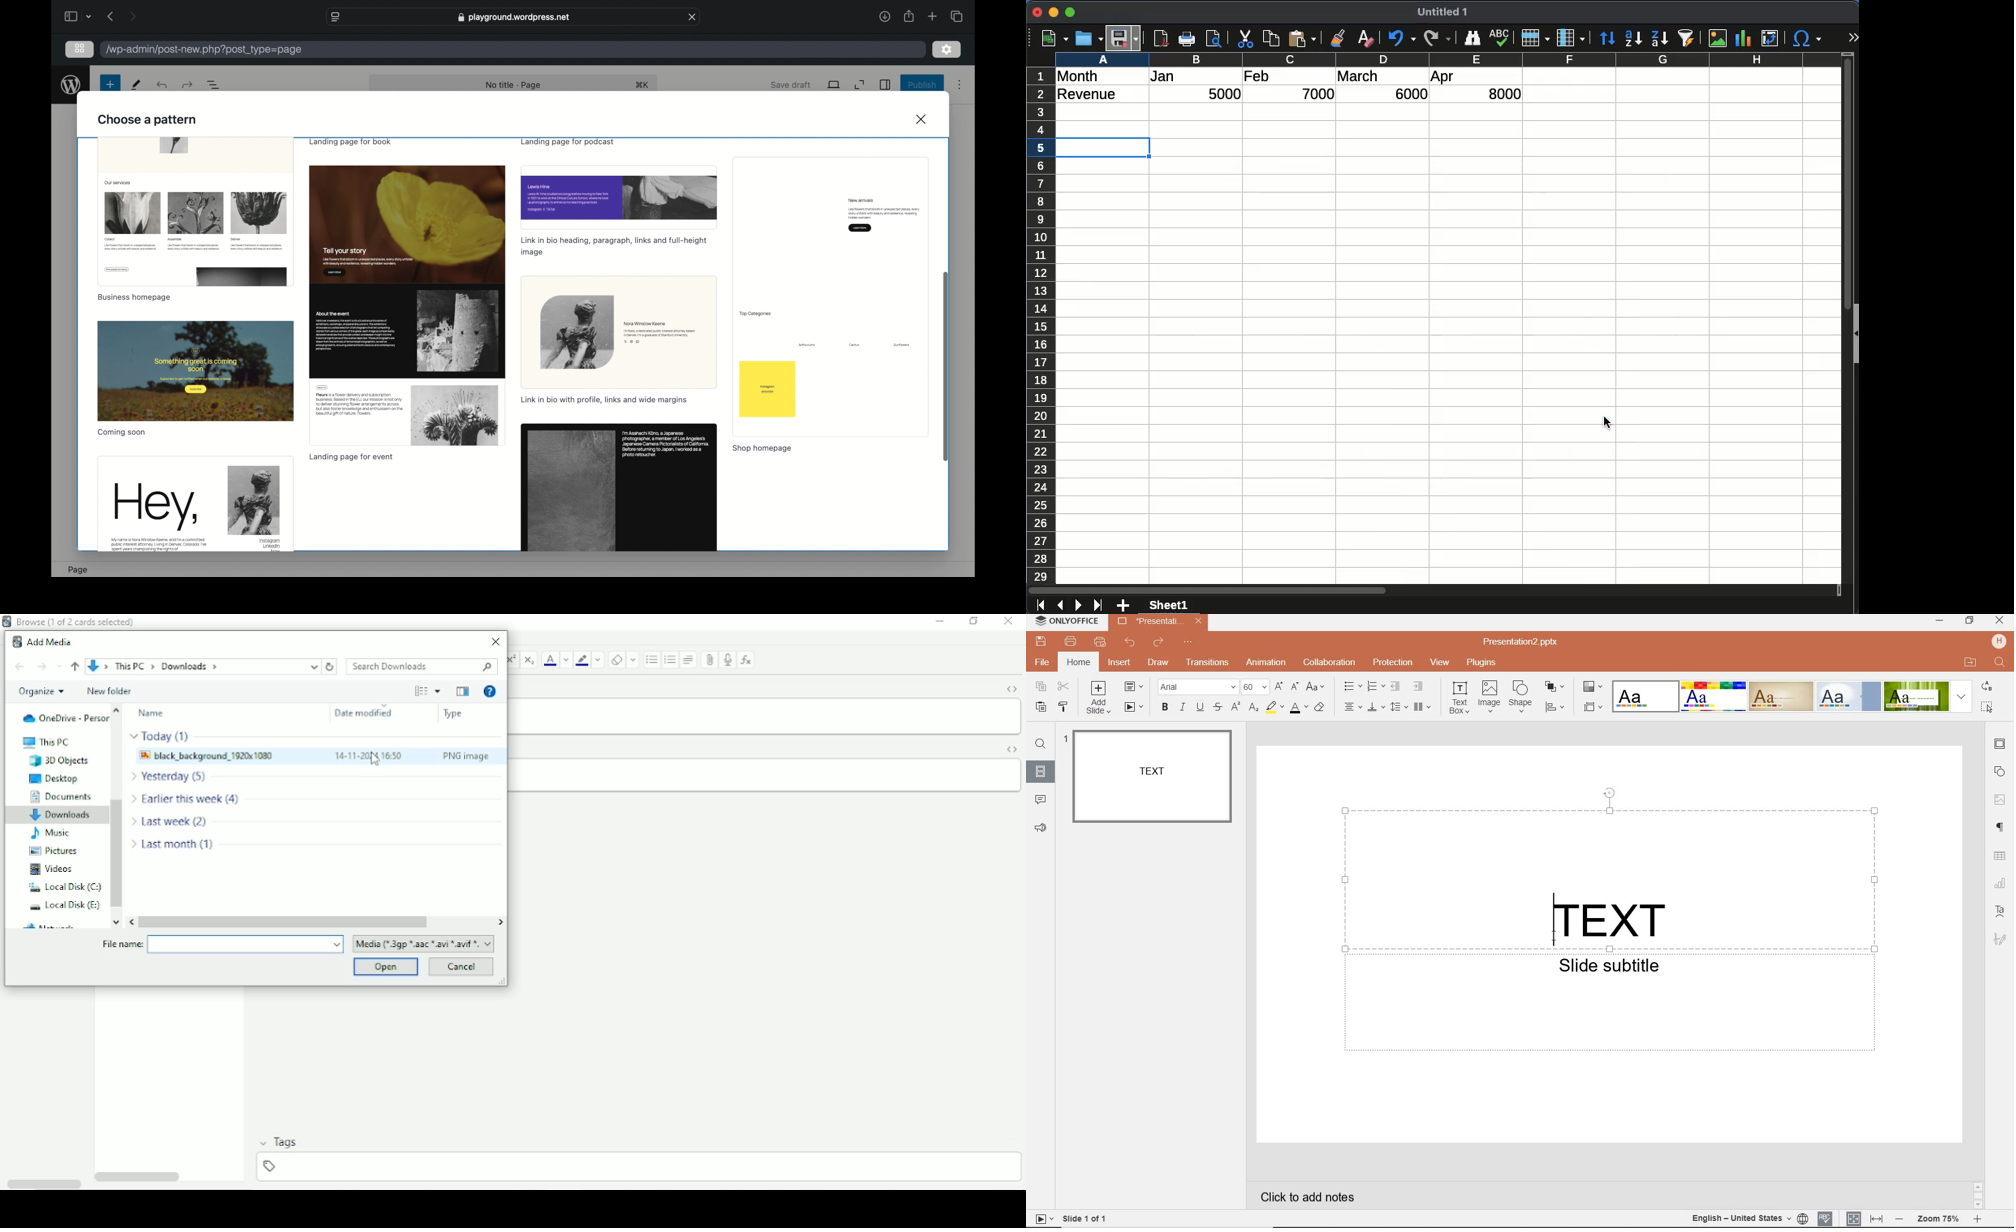  What do you see at coordinates (634, 660) in the screenshot?
I see `Select formatting to remove` at bounding box center [634, 660].